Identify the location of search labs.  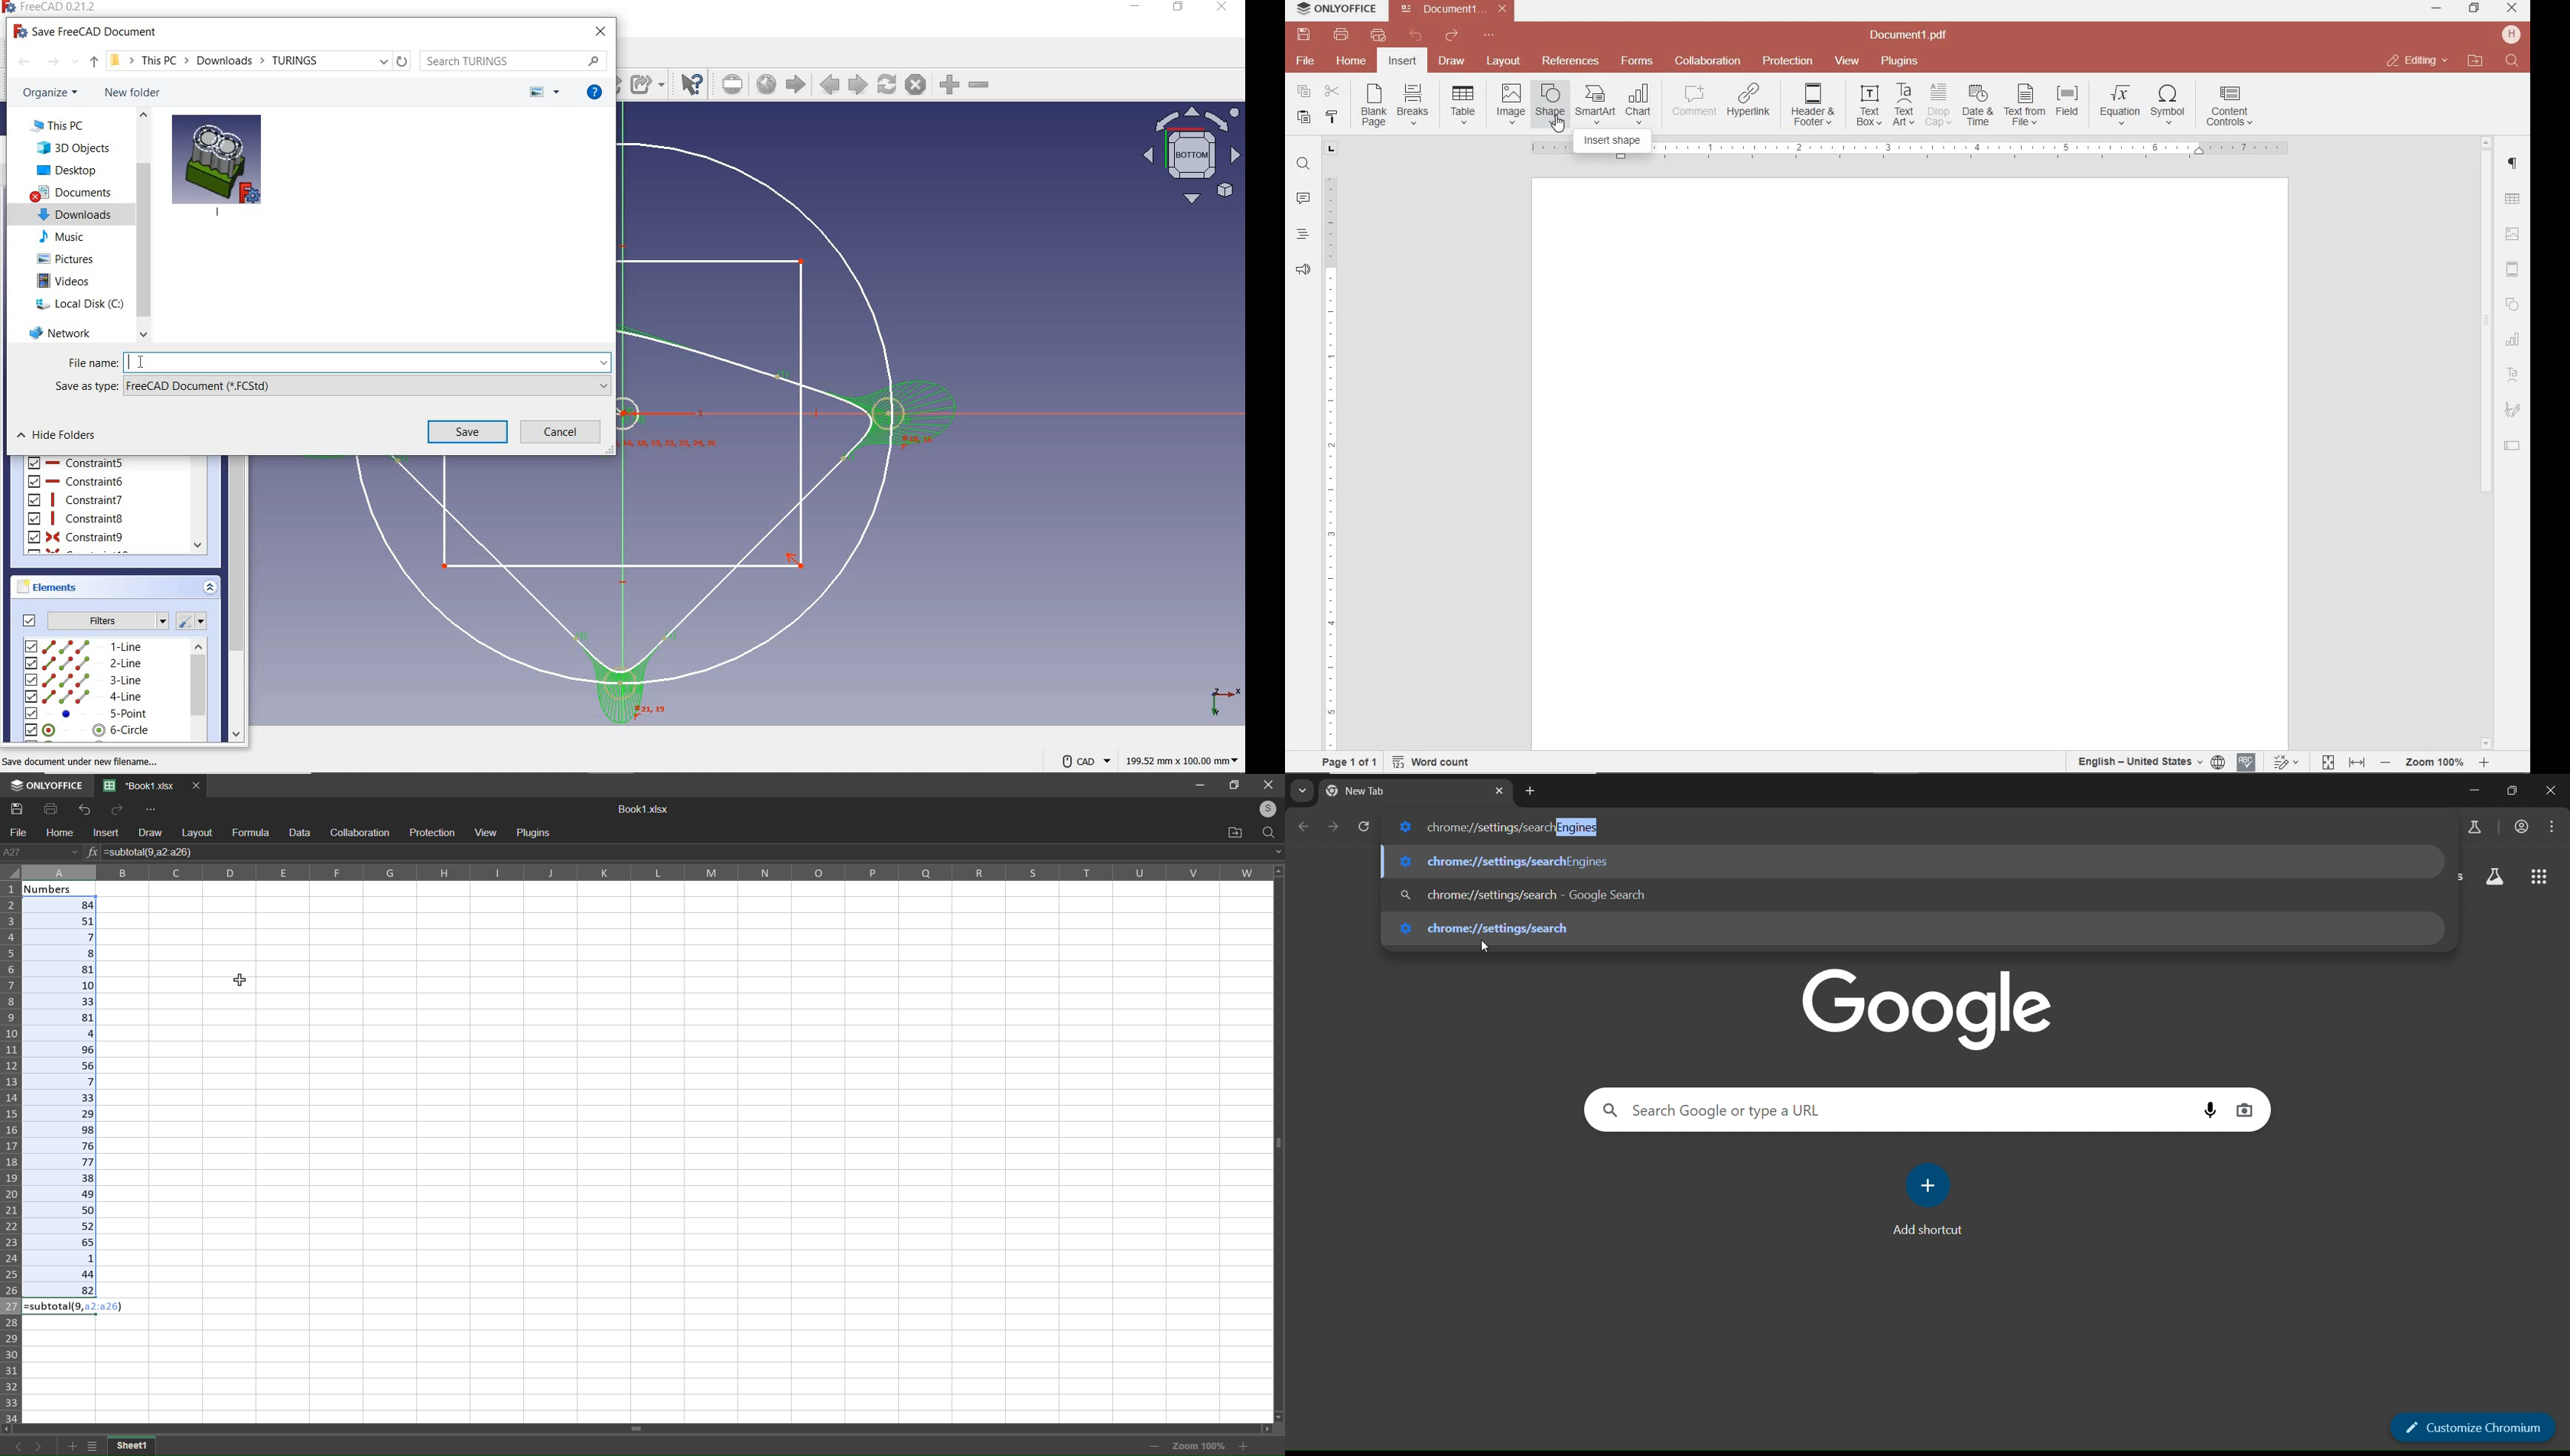
(2496, 875).